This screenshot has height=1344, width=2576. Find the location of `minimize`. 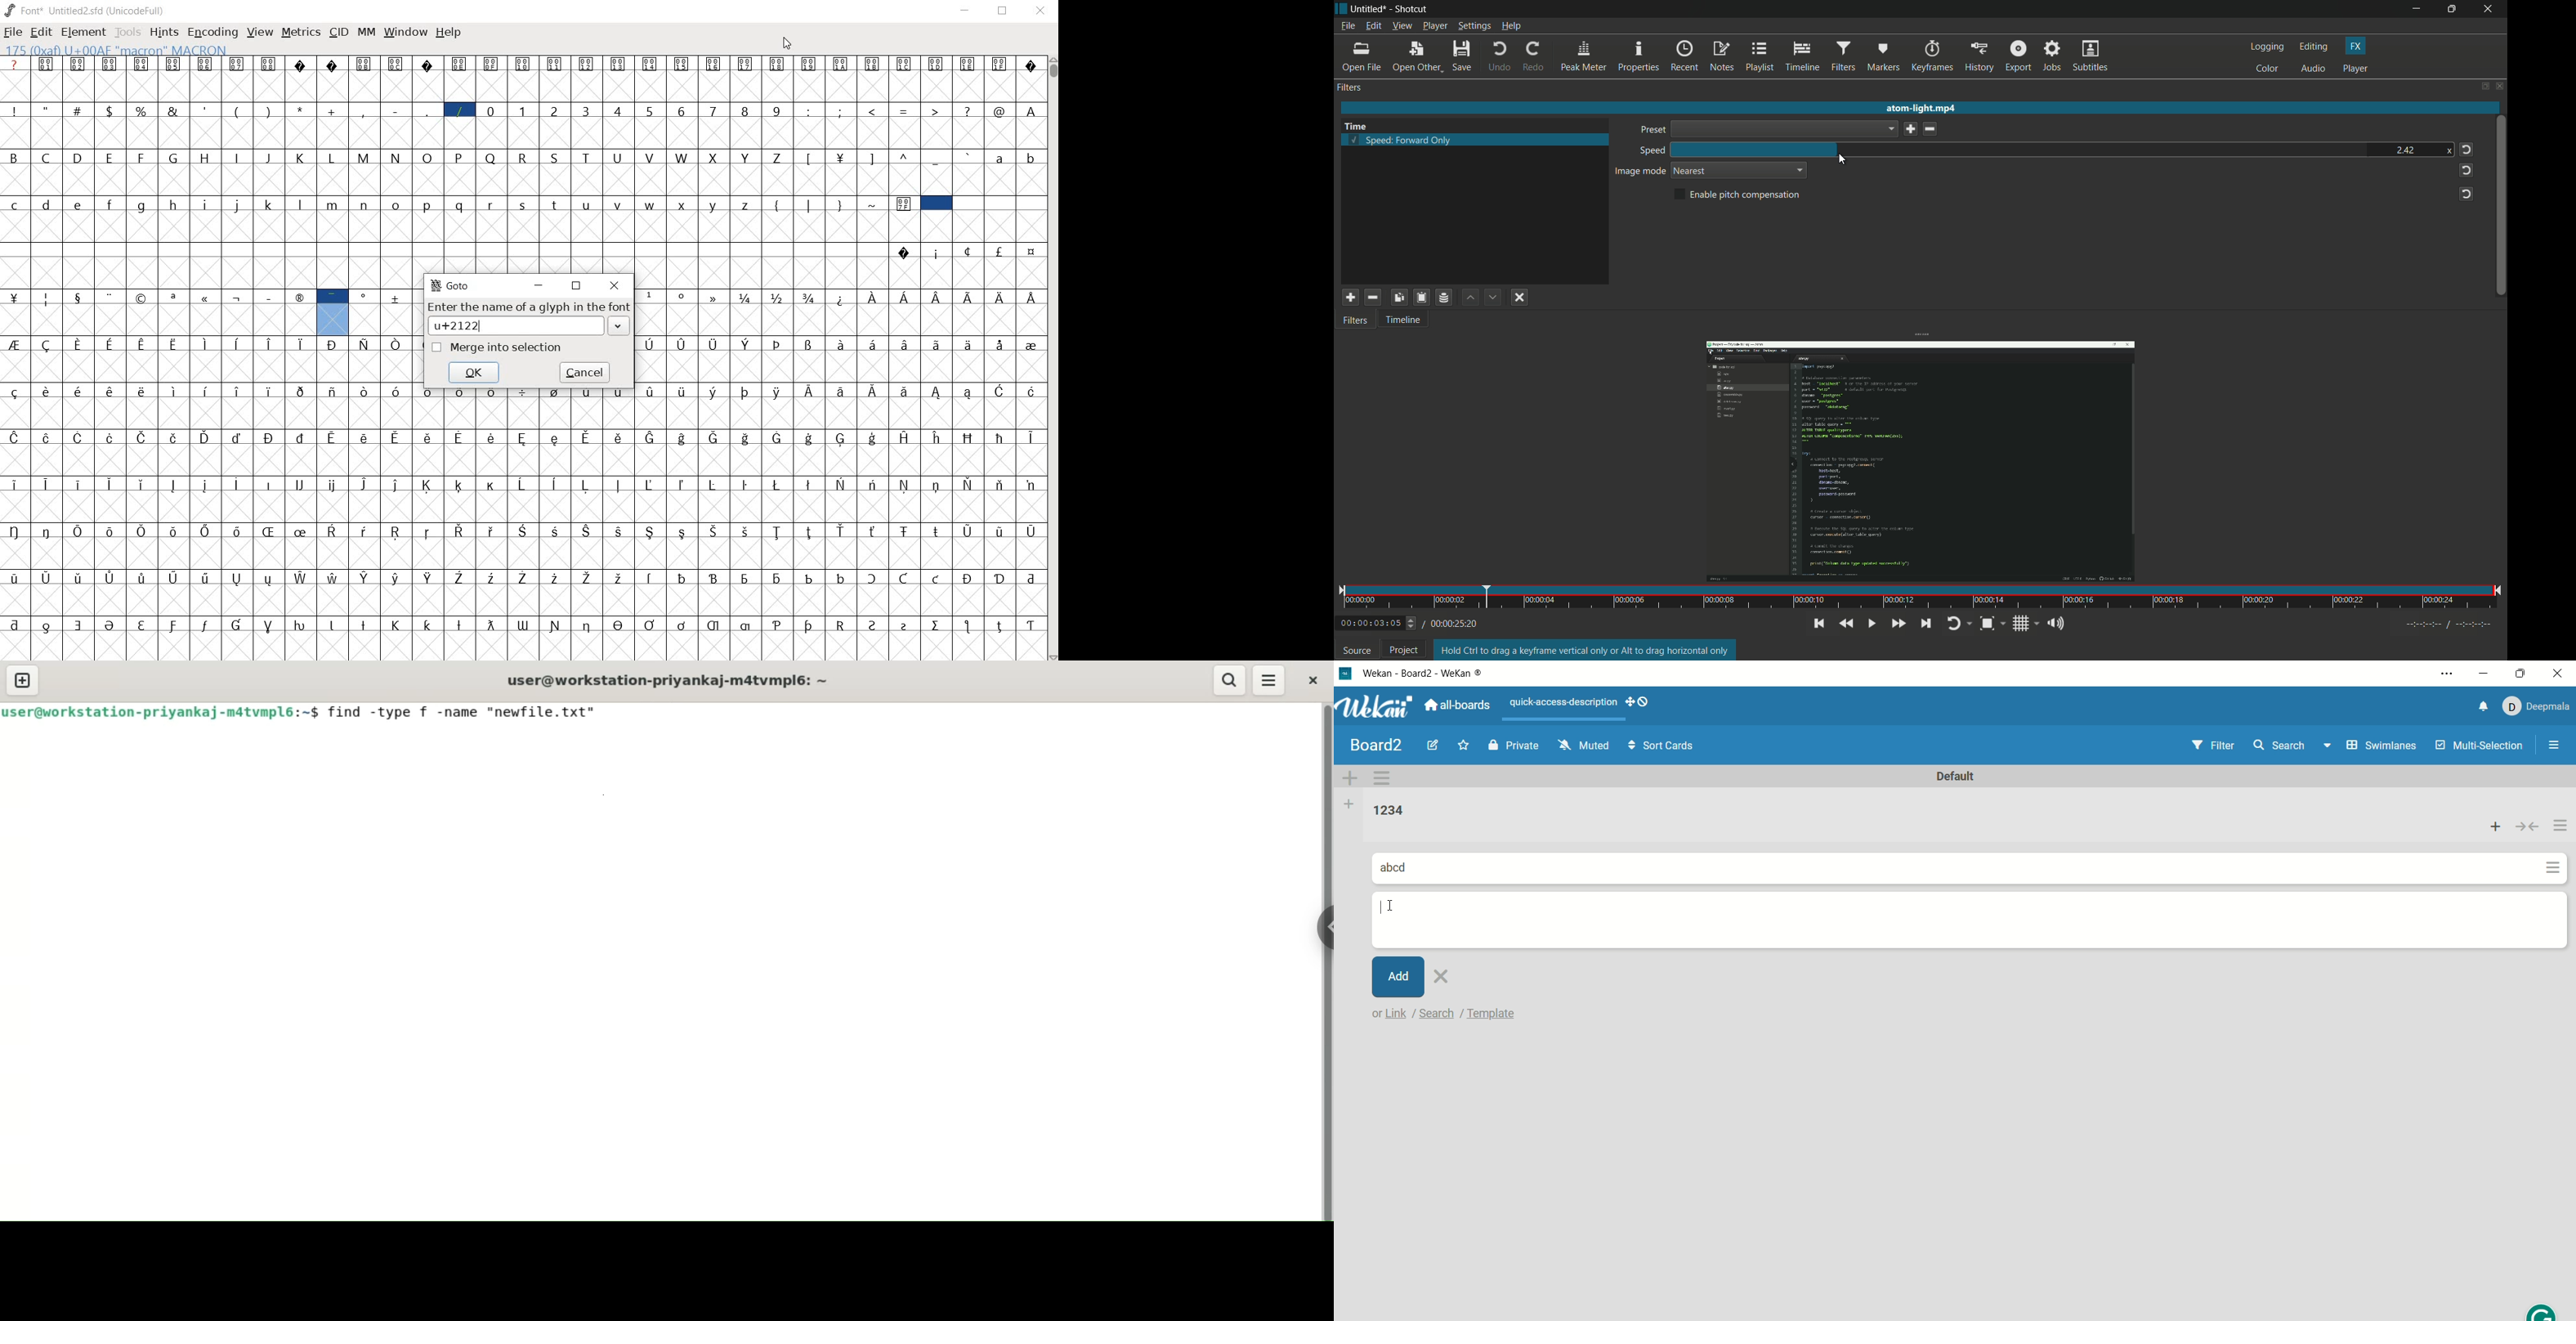

minimize is located at coordinates (540, 286).